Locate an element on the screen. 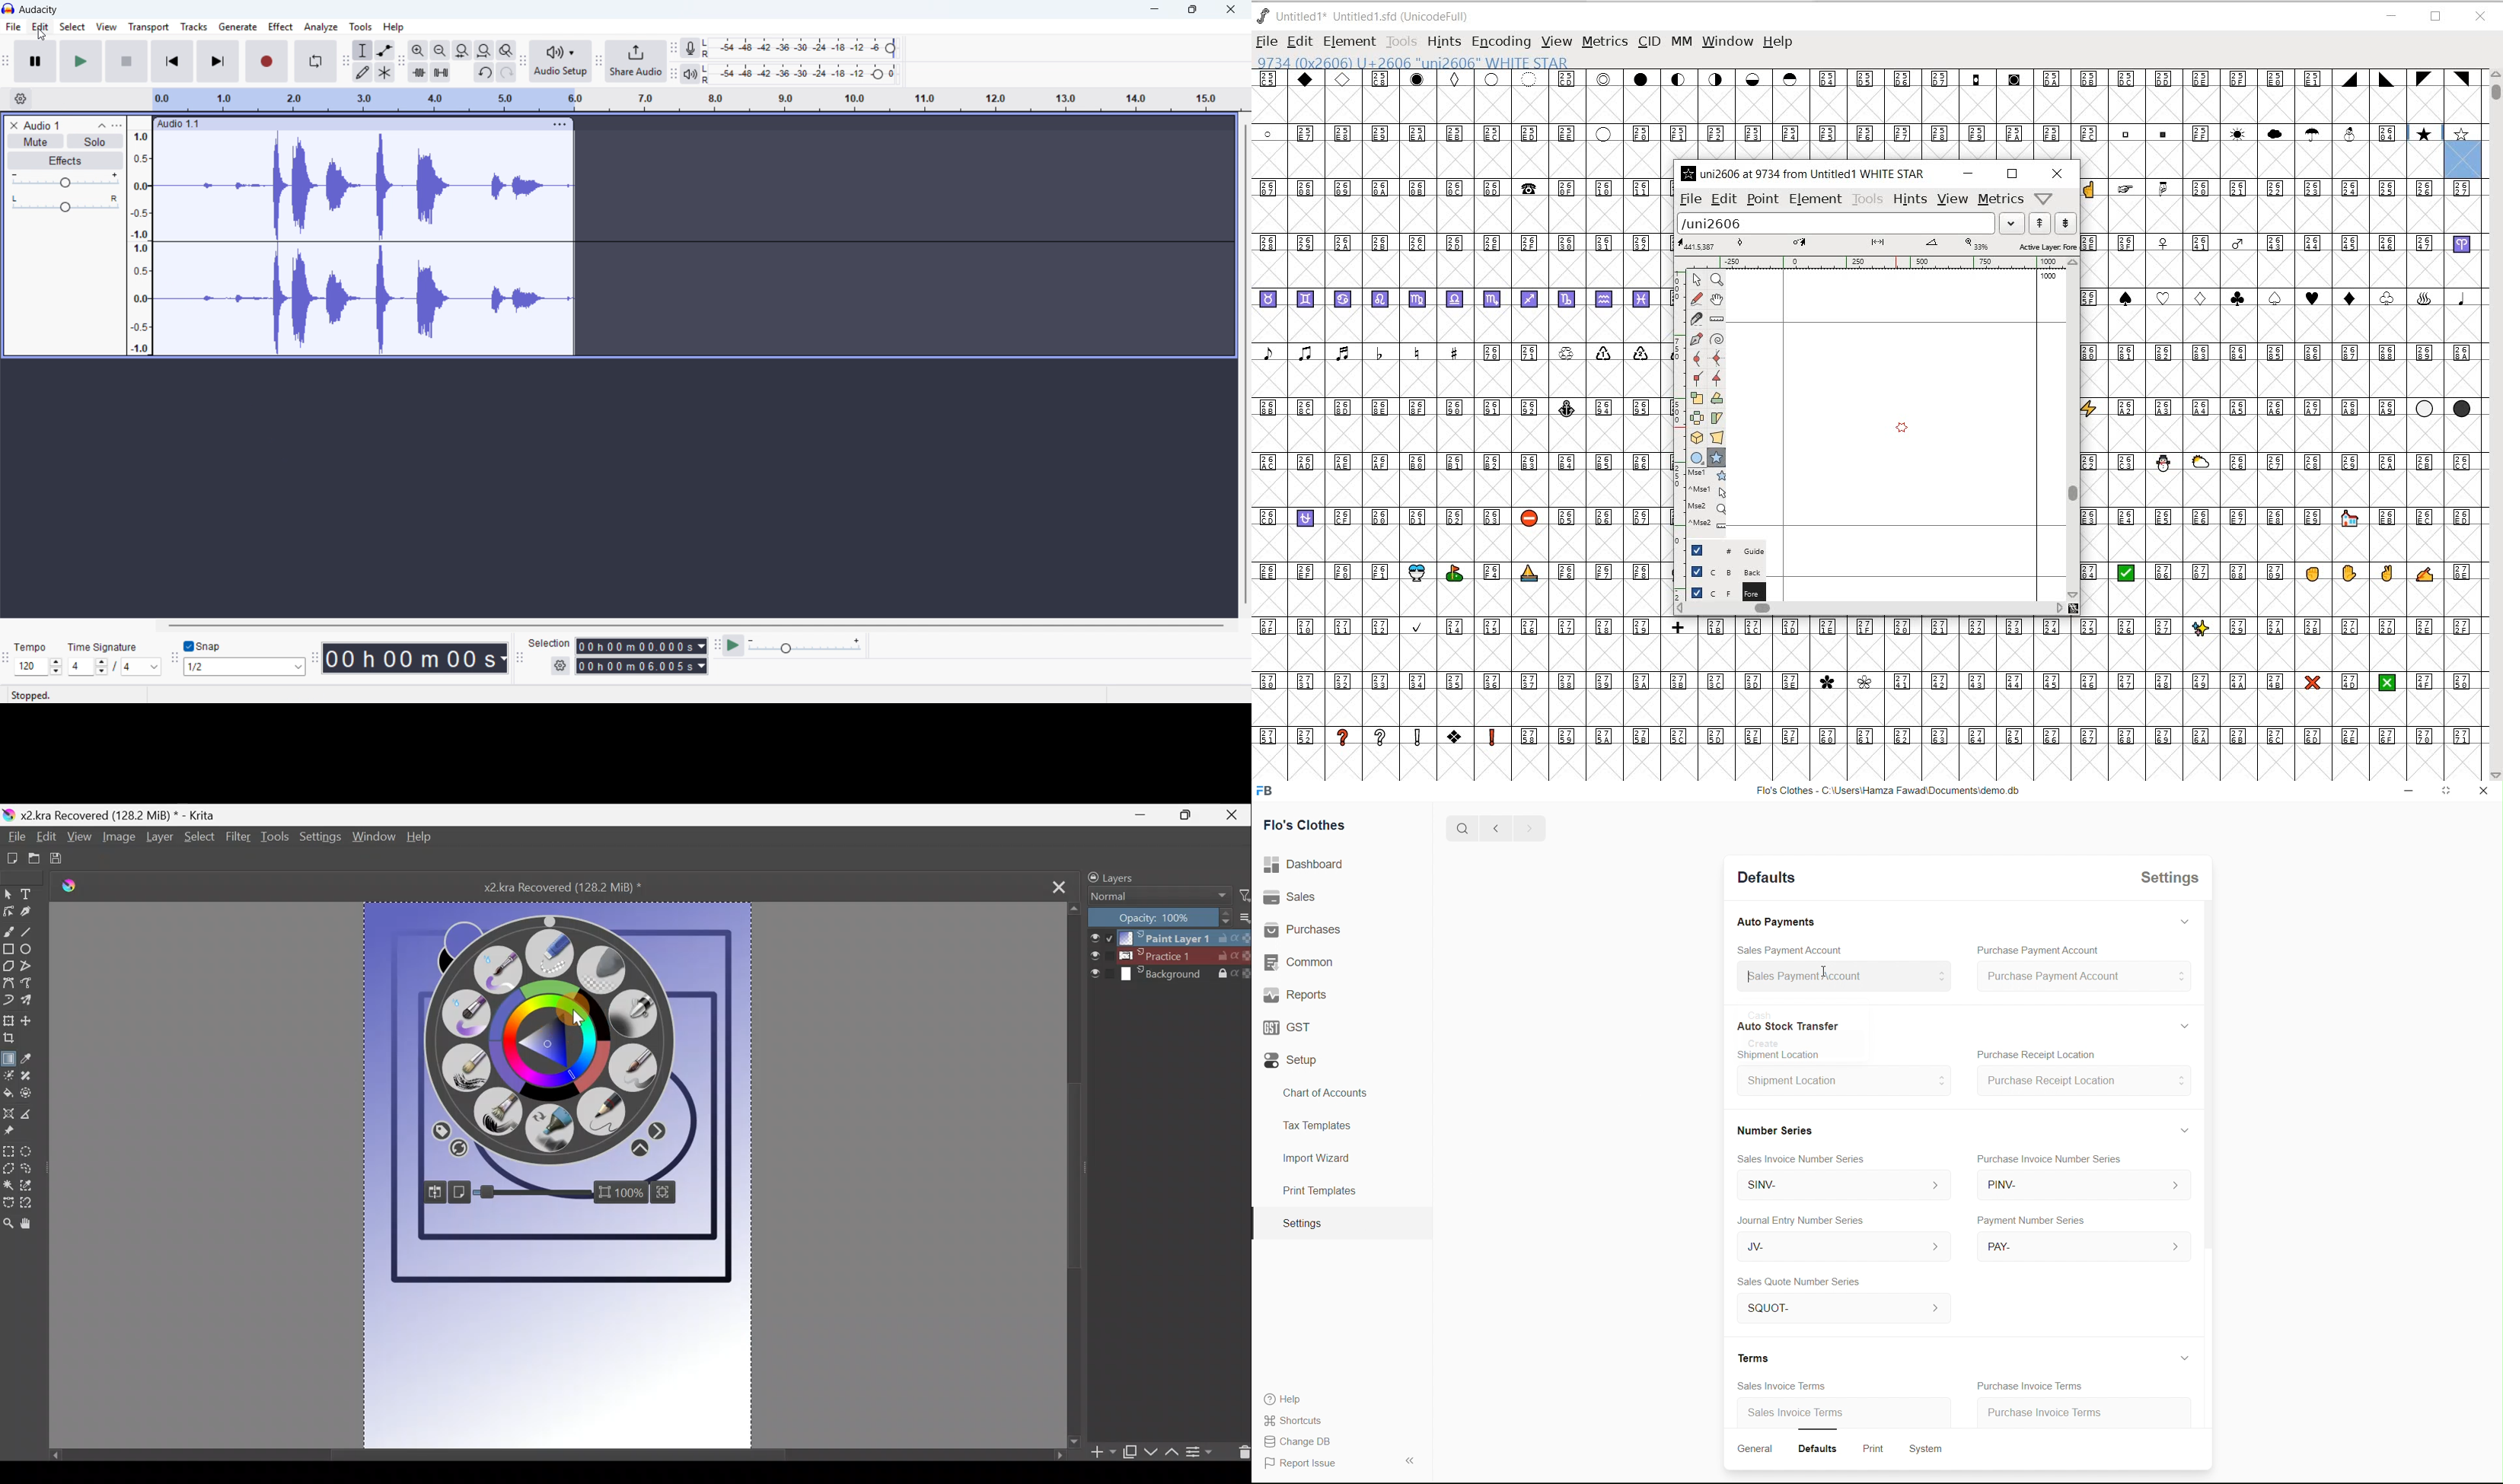  GLYPHY CHARACTERS & NUMBERS is located at coordinates (2281, 615).